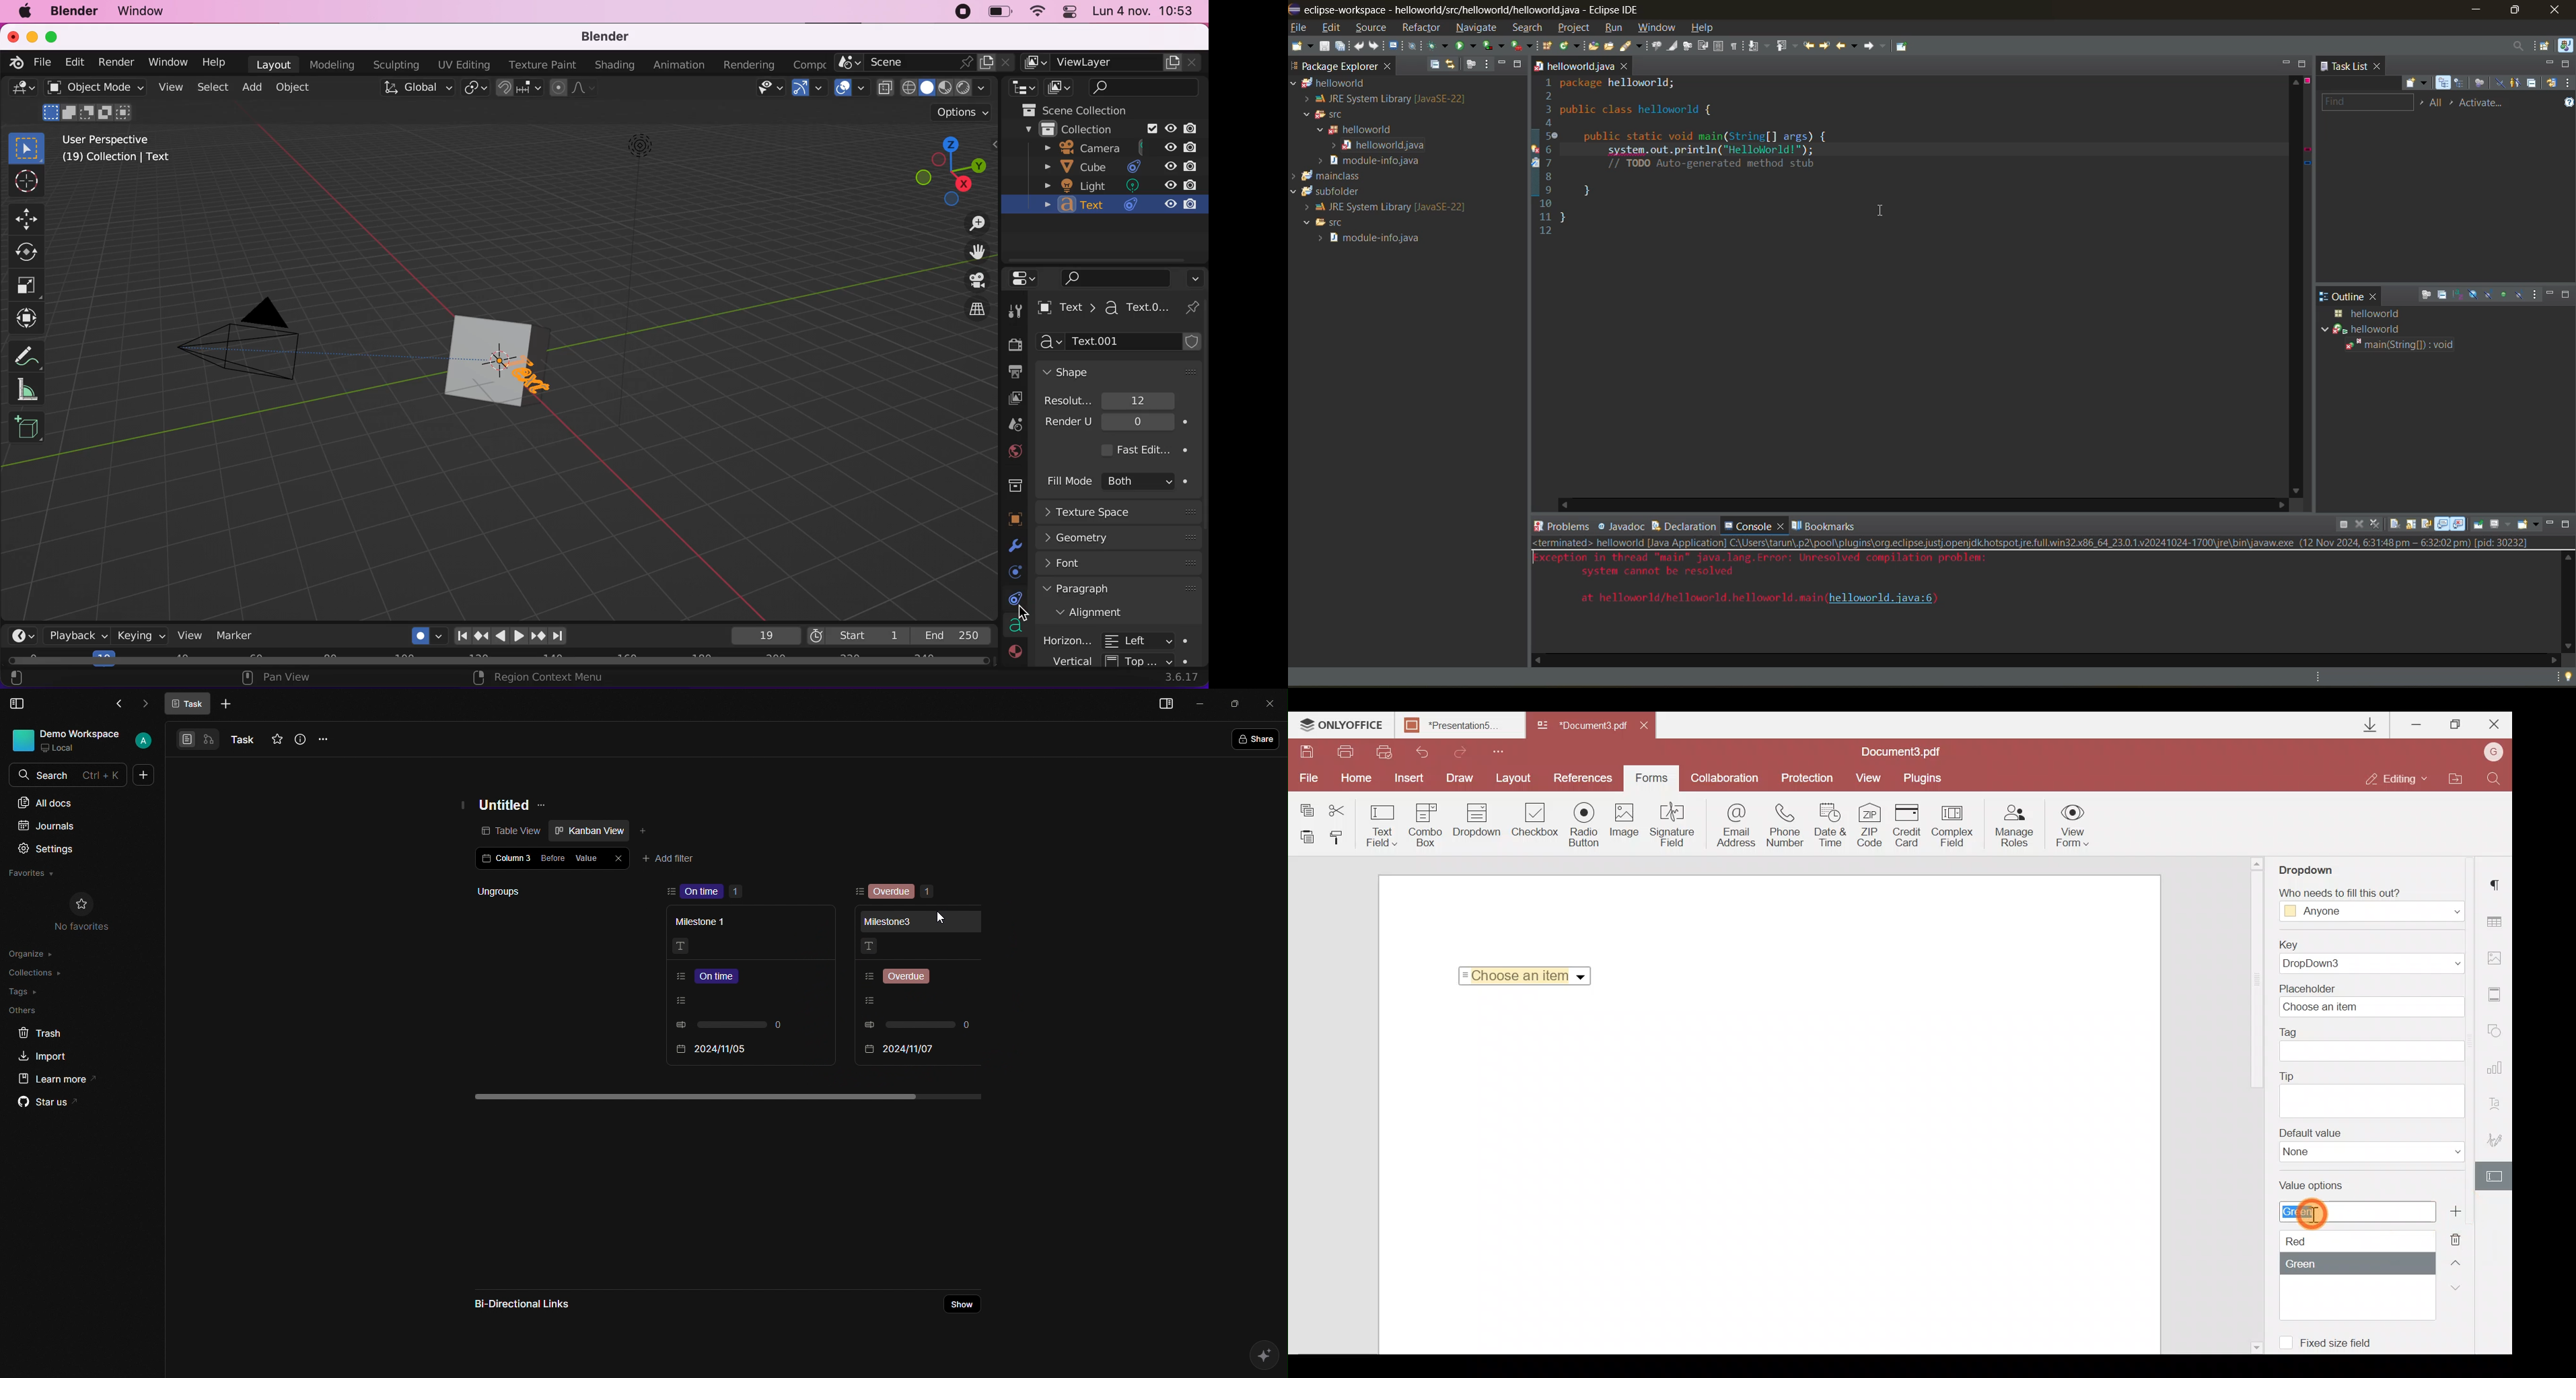  Describe the element at coordinates (1908, 751) in the screenshot. I see `Document name` at that location.